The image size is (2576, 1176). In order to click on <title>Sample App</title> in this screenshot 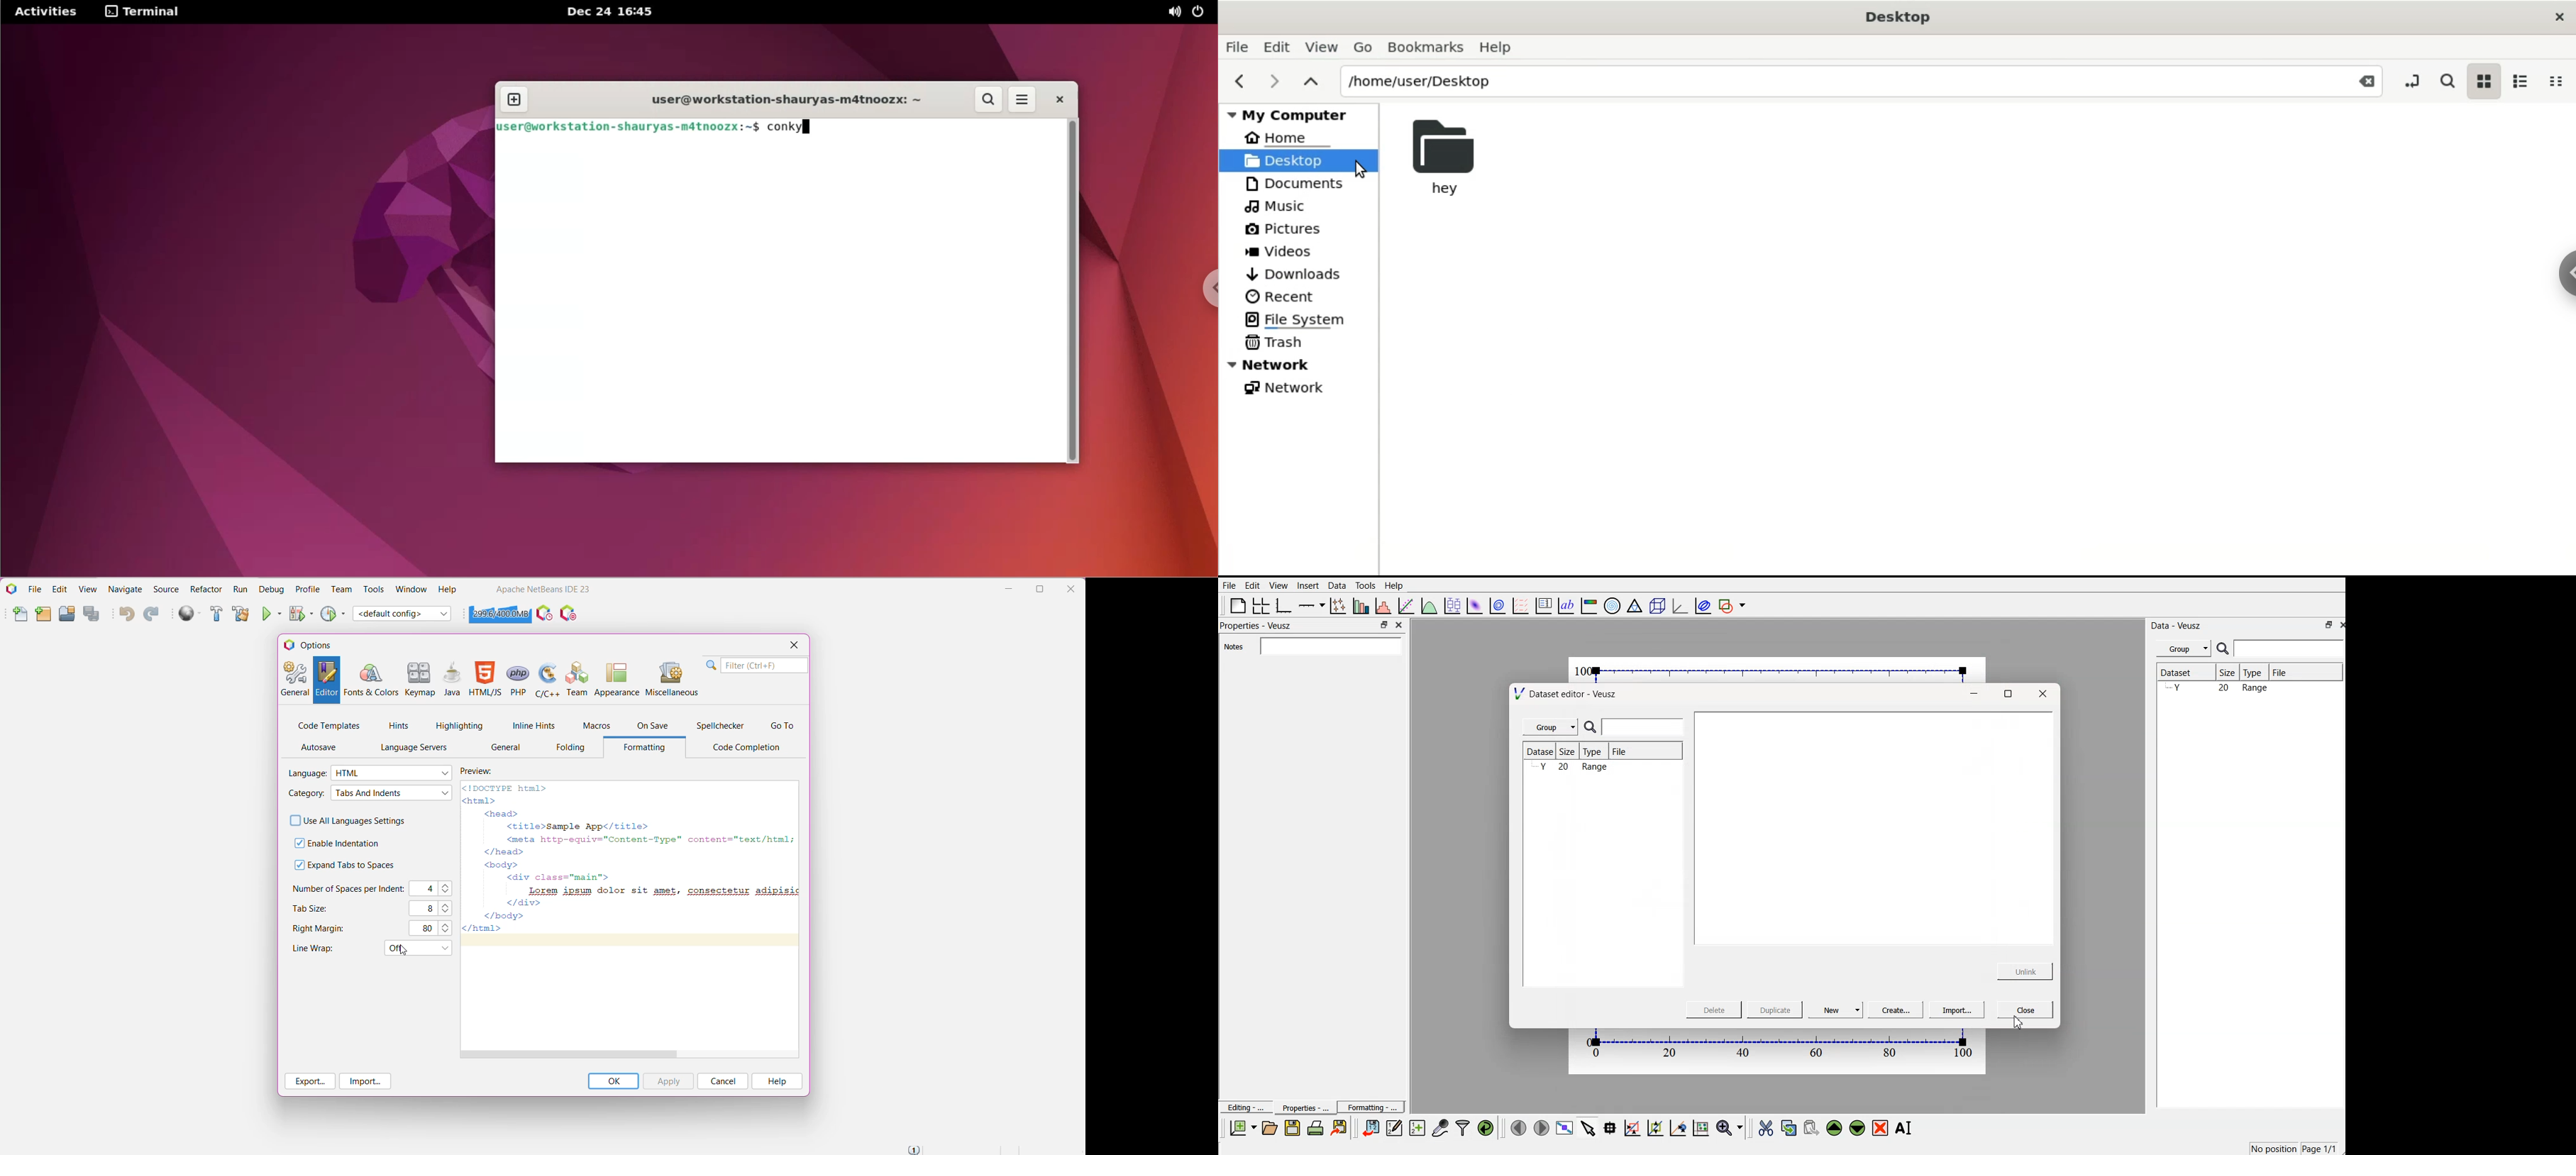, I will do `click(576, 825)`.